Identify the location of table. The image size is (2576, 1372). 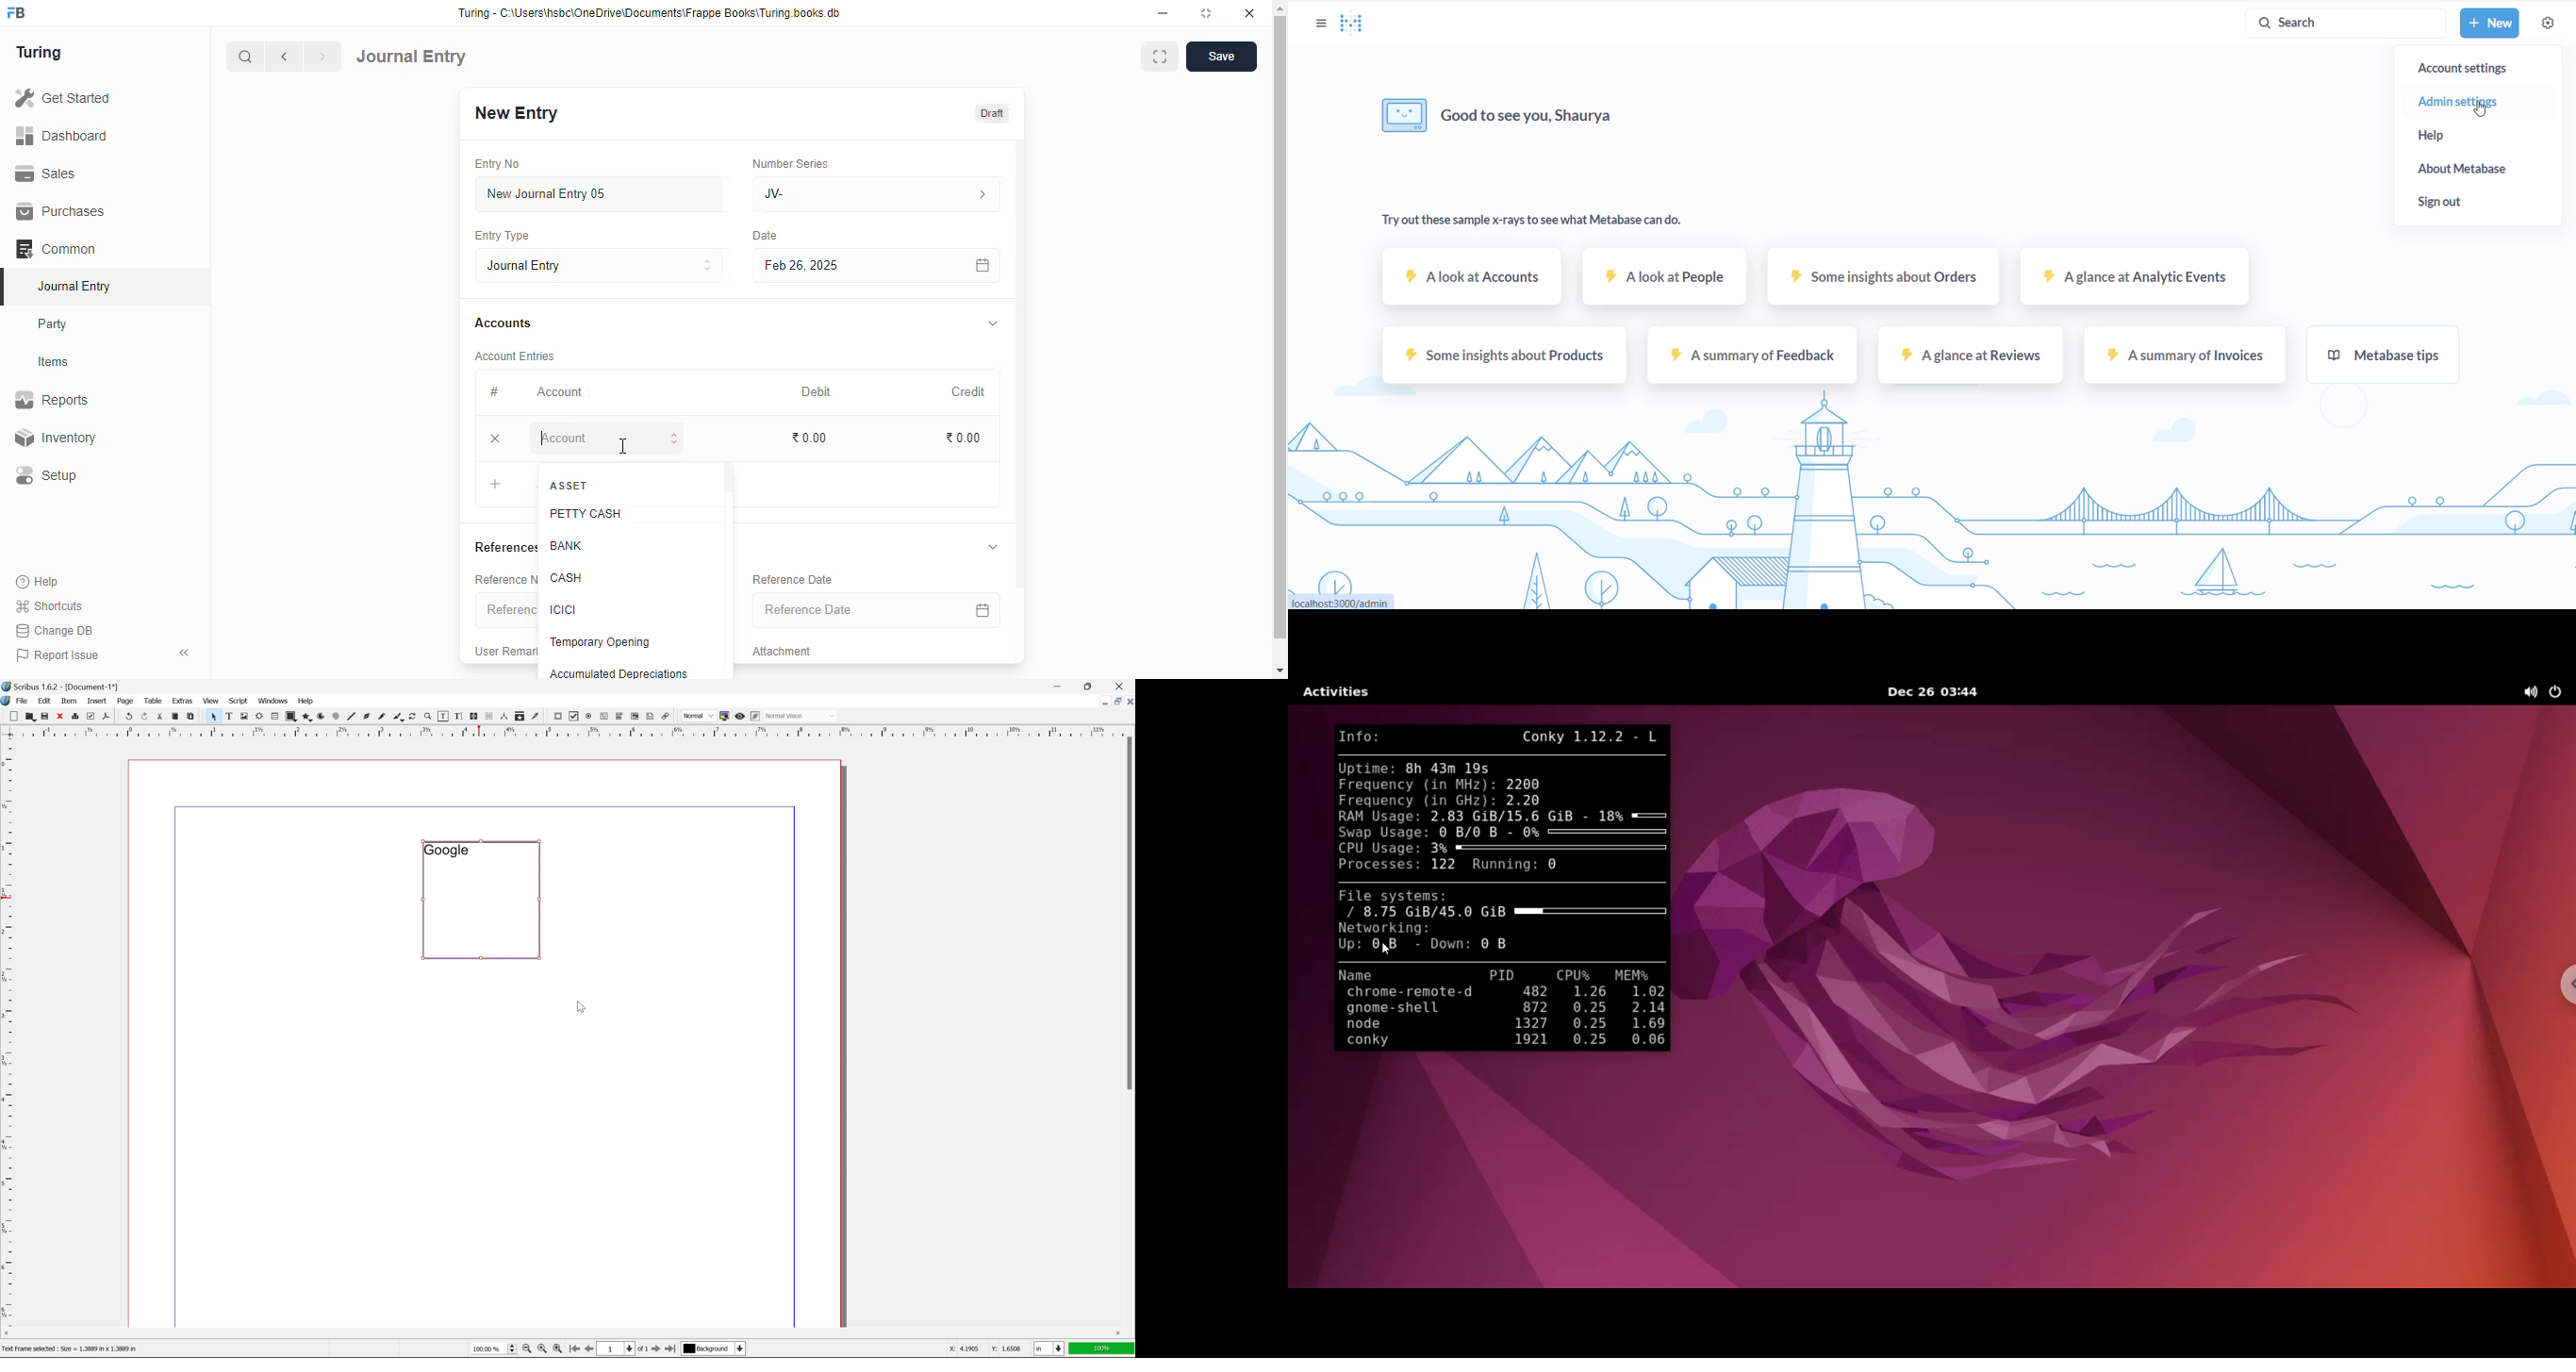
(274, 717).